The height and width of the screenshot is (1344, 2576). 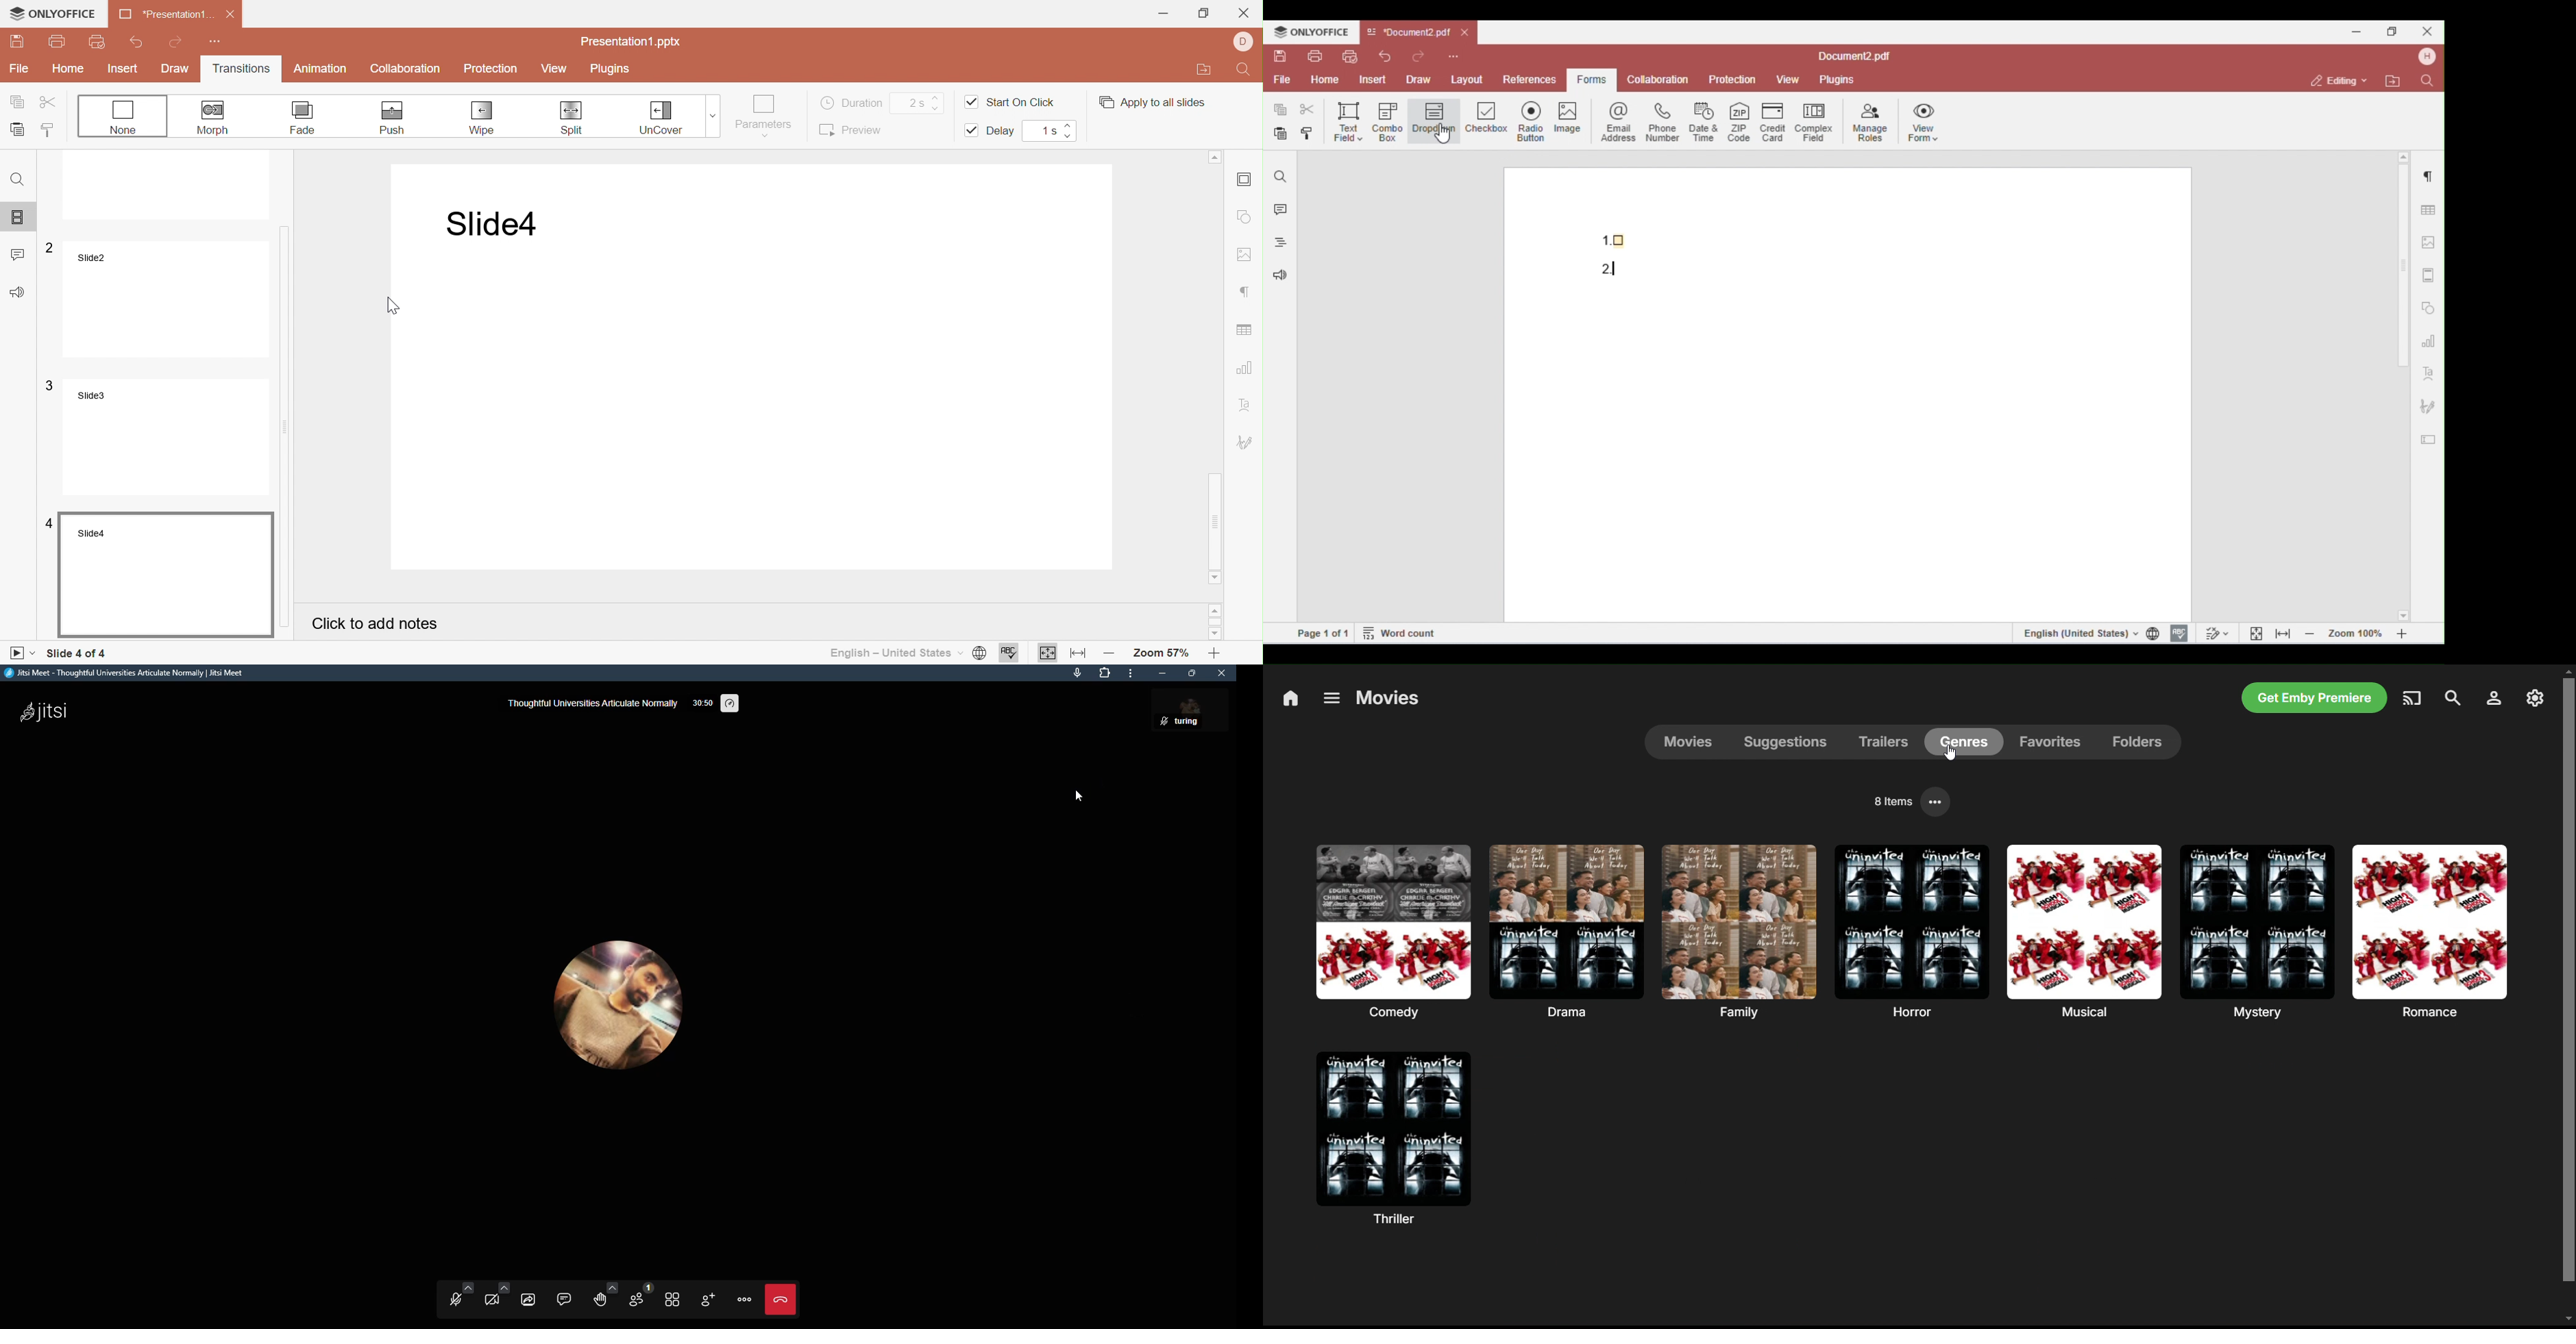 I want to click on start screen sharing, so click(x=530, y=1297).